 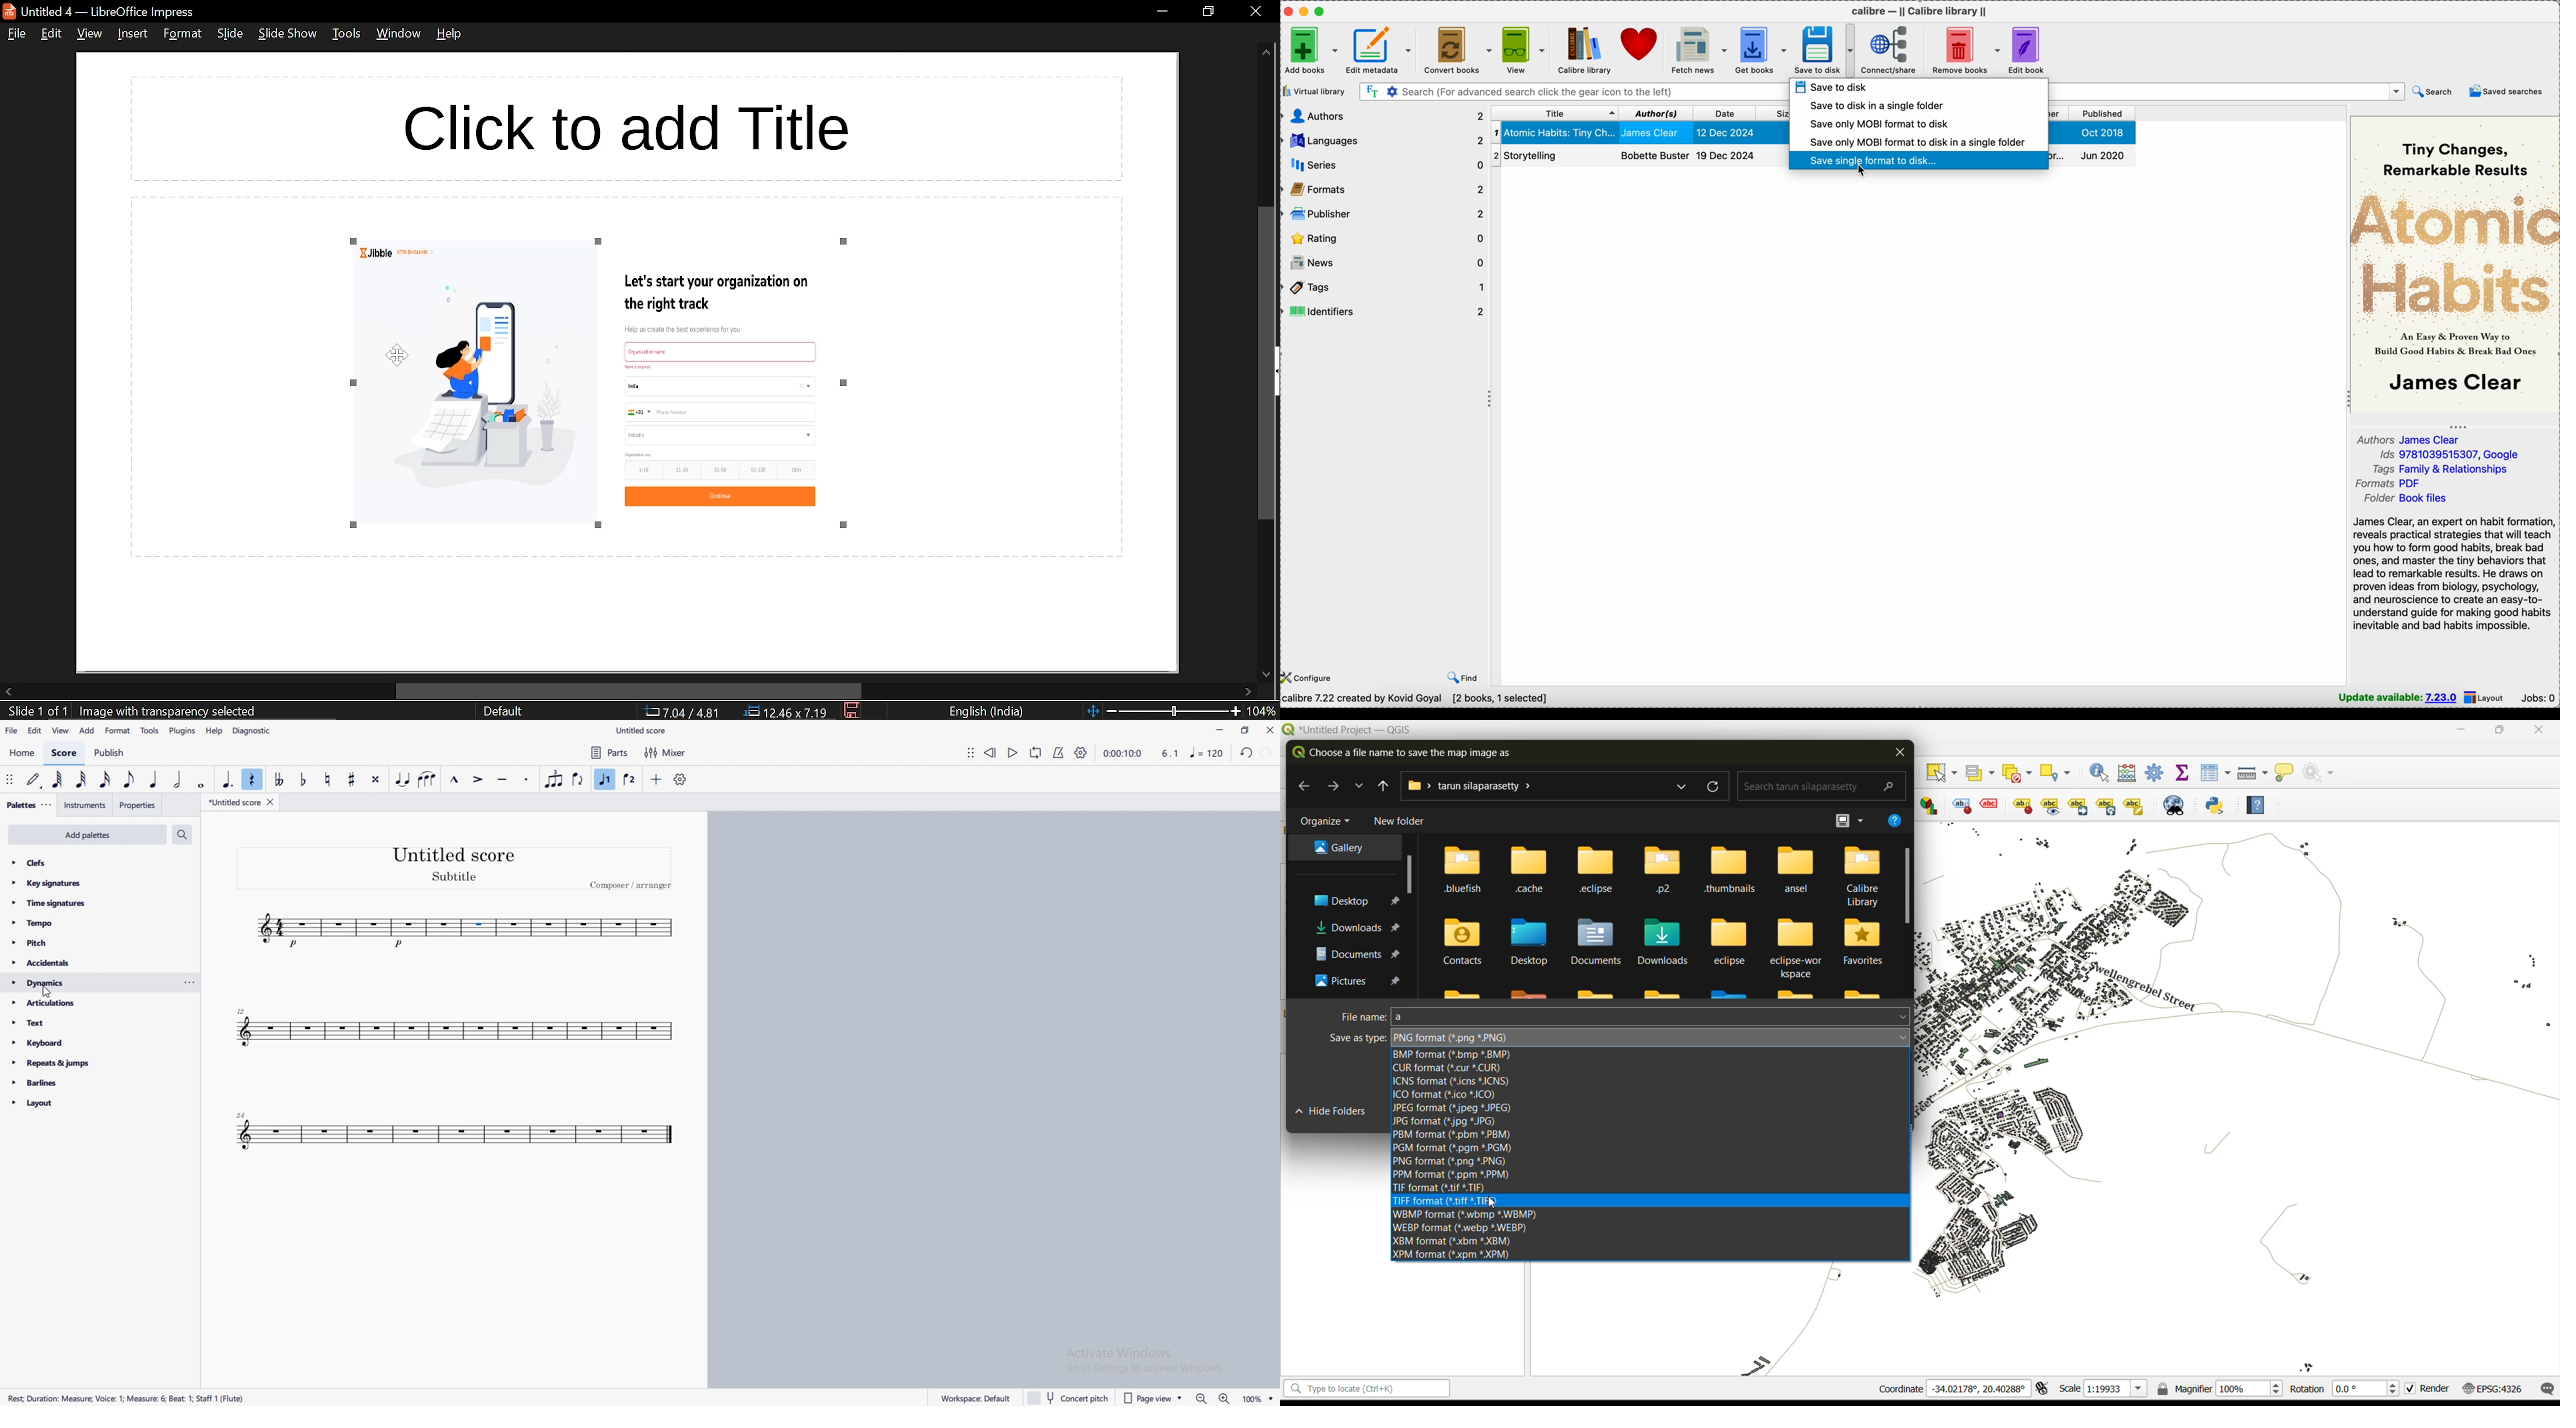 What do you see at coordinates (2253, 772) in the screenshot?
I see `measure line` at bounding box center [2253, 772].